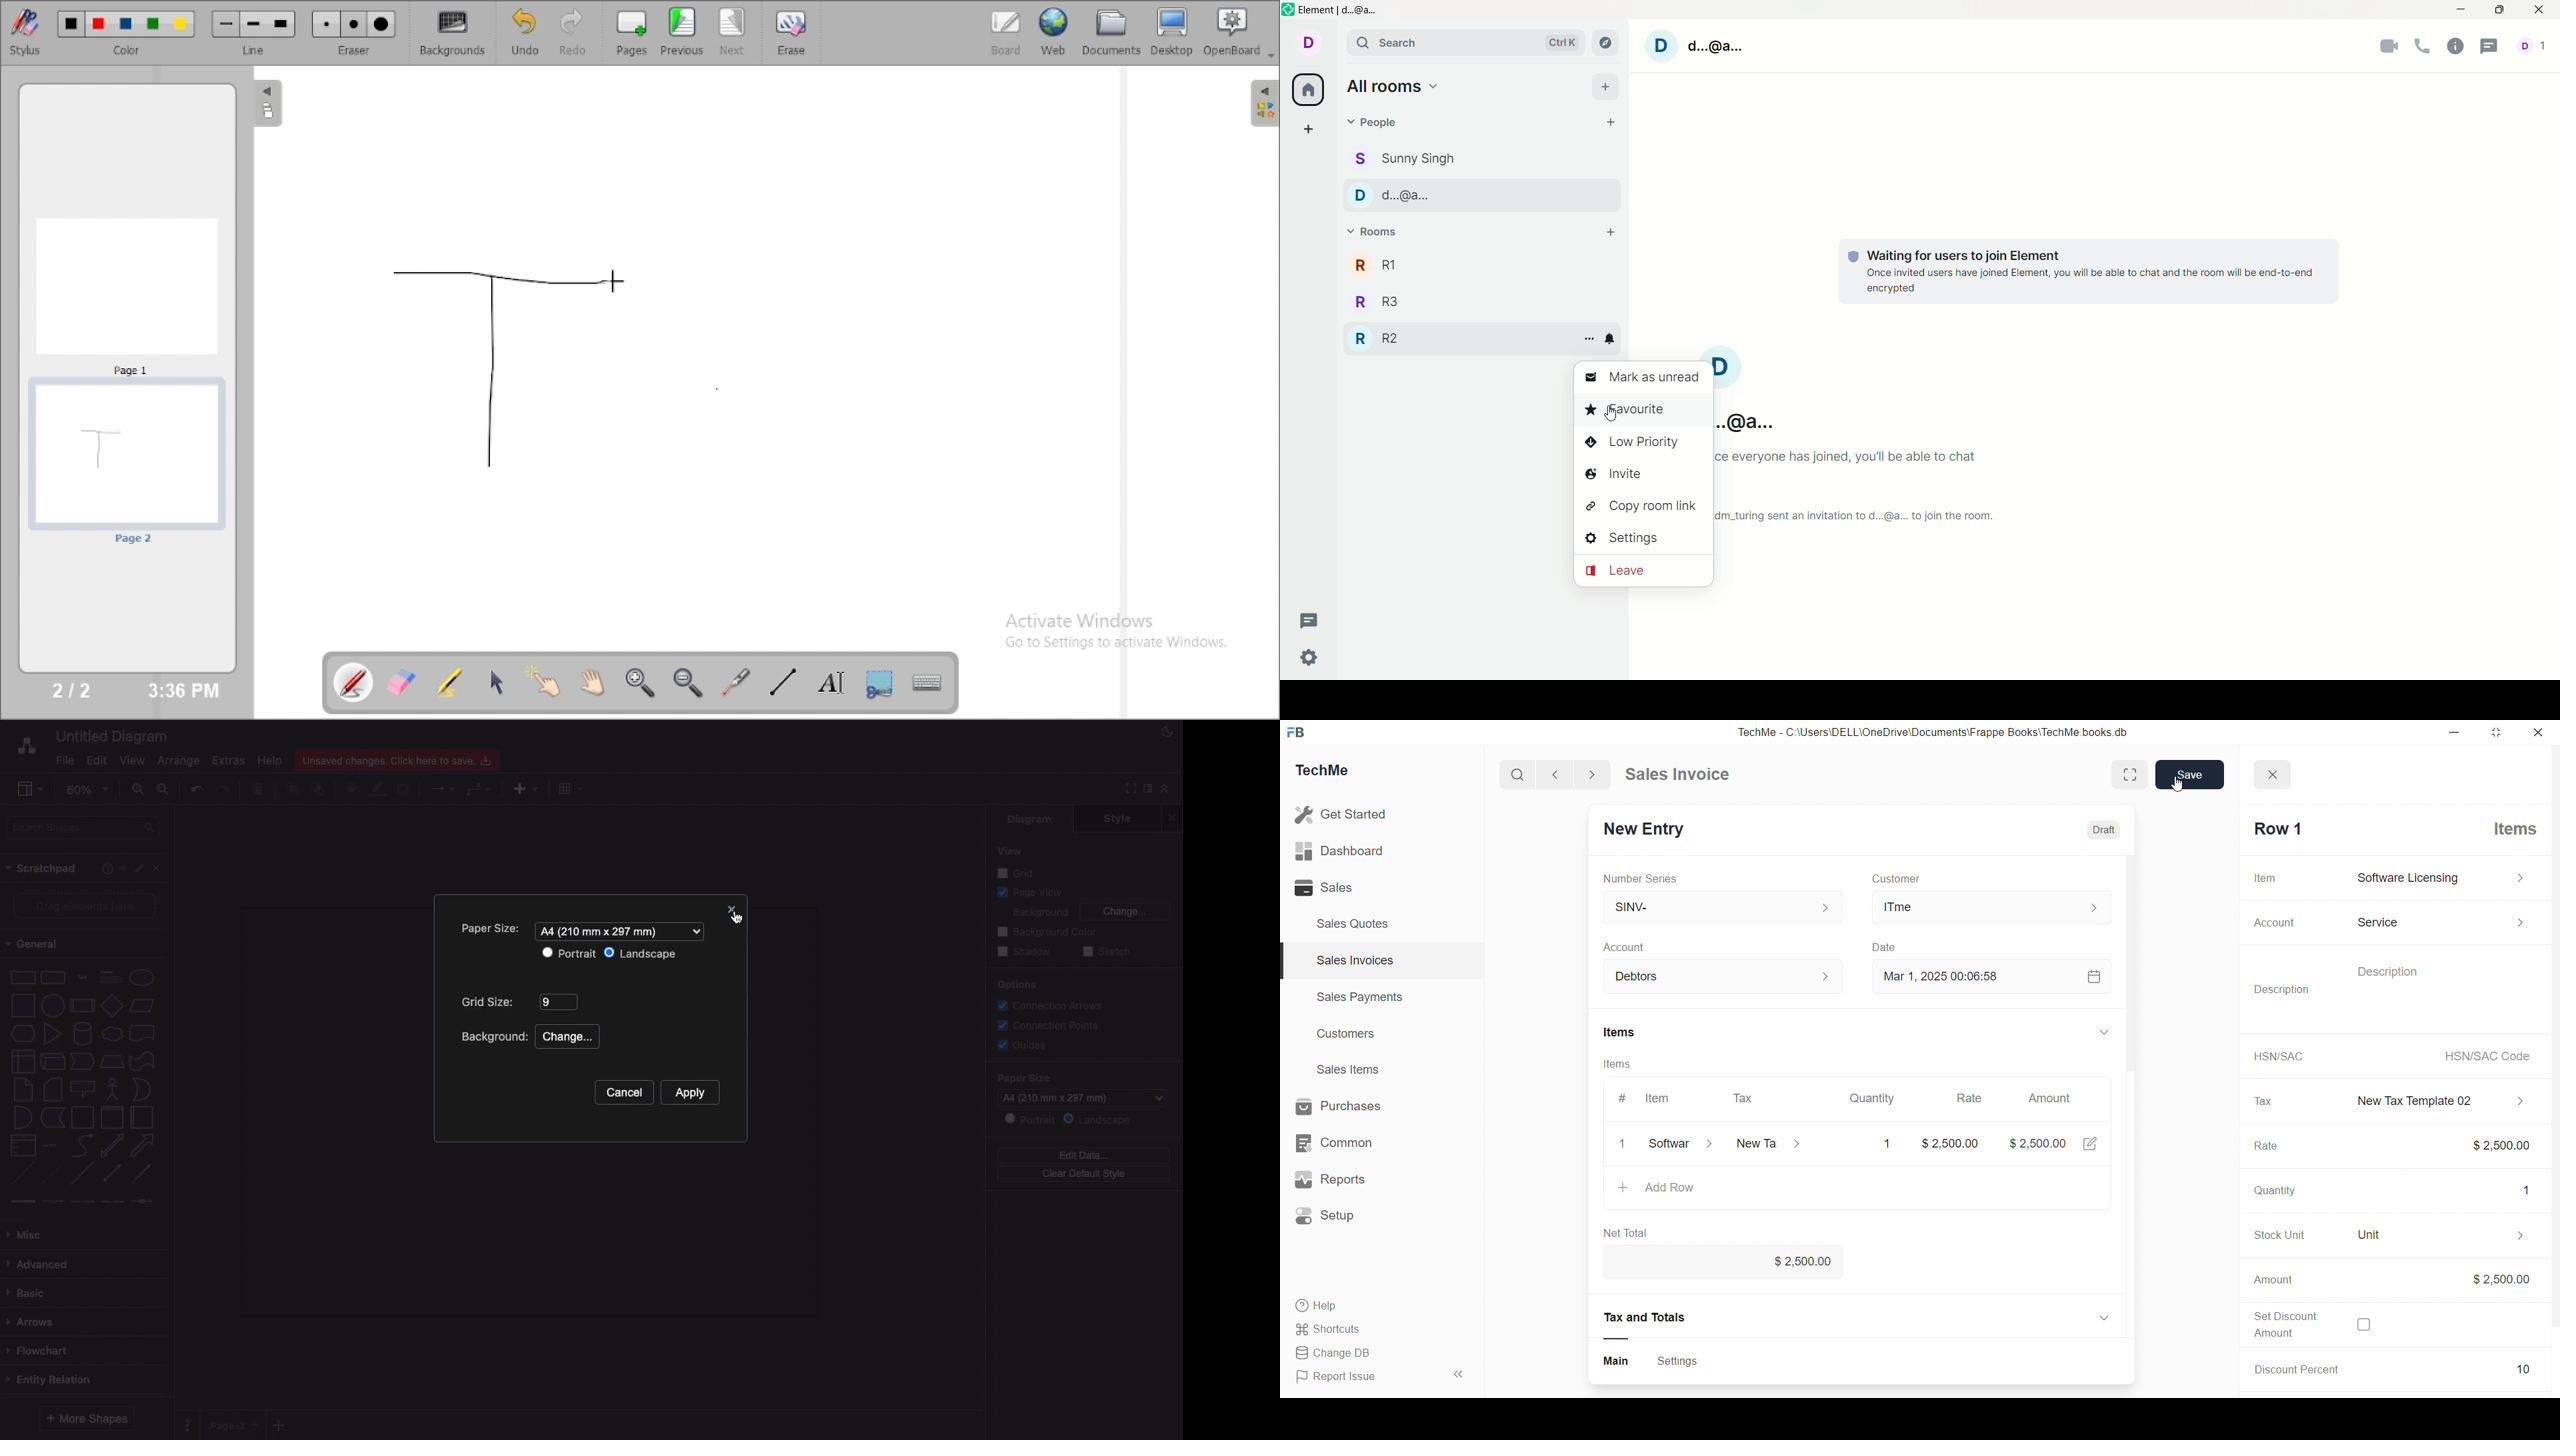 Image resolution: width=2576 pixels, height=1456 pixels. Describe the element at coordinates (1753, 391) in the screenshot. I see `account` at that location.